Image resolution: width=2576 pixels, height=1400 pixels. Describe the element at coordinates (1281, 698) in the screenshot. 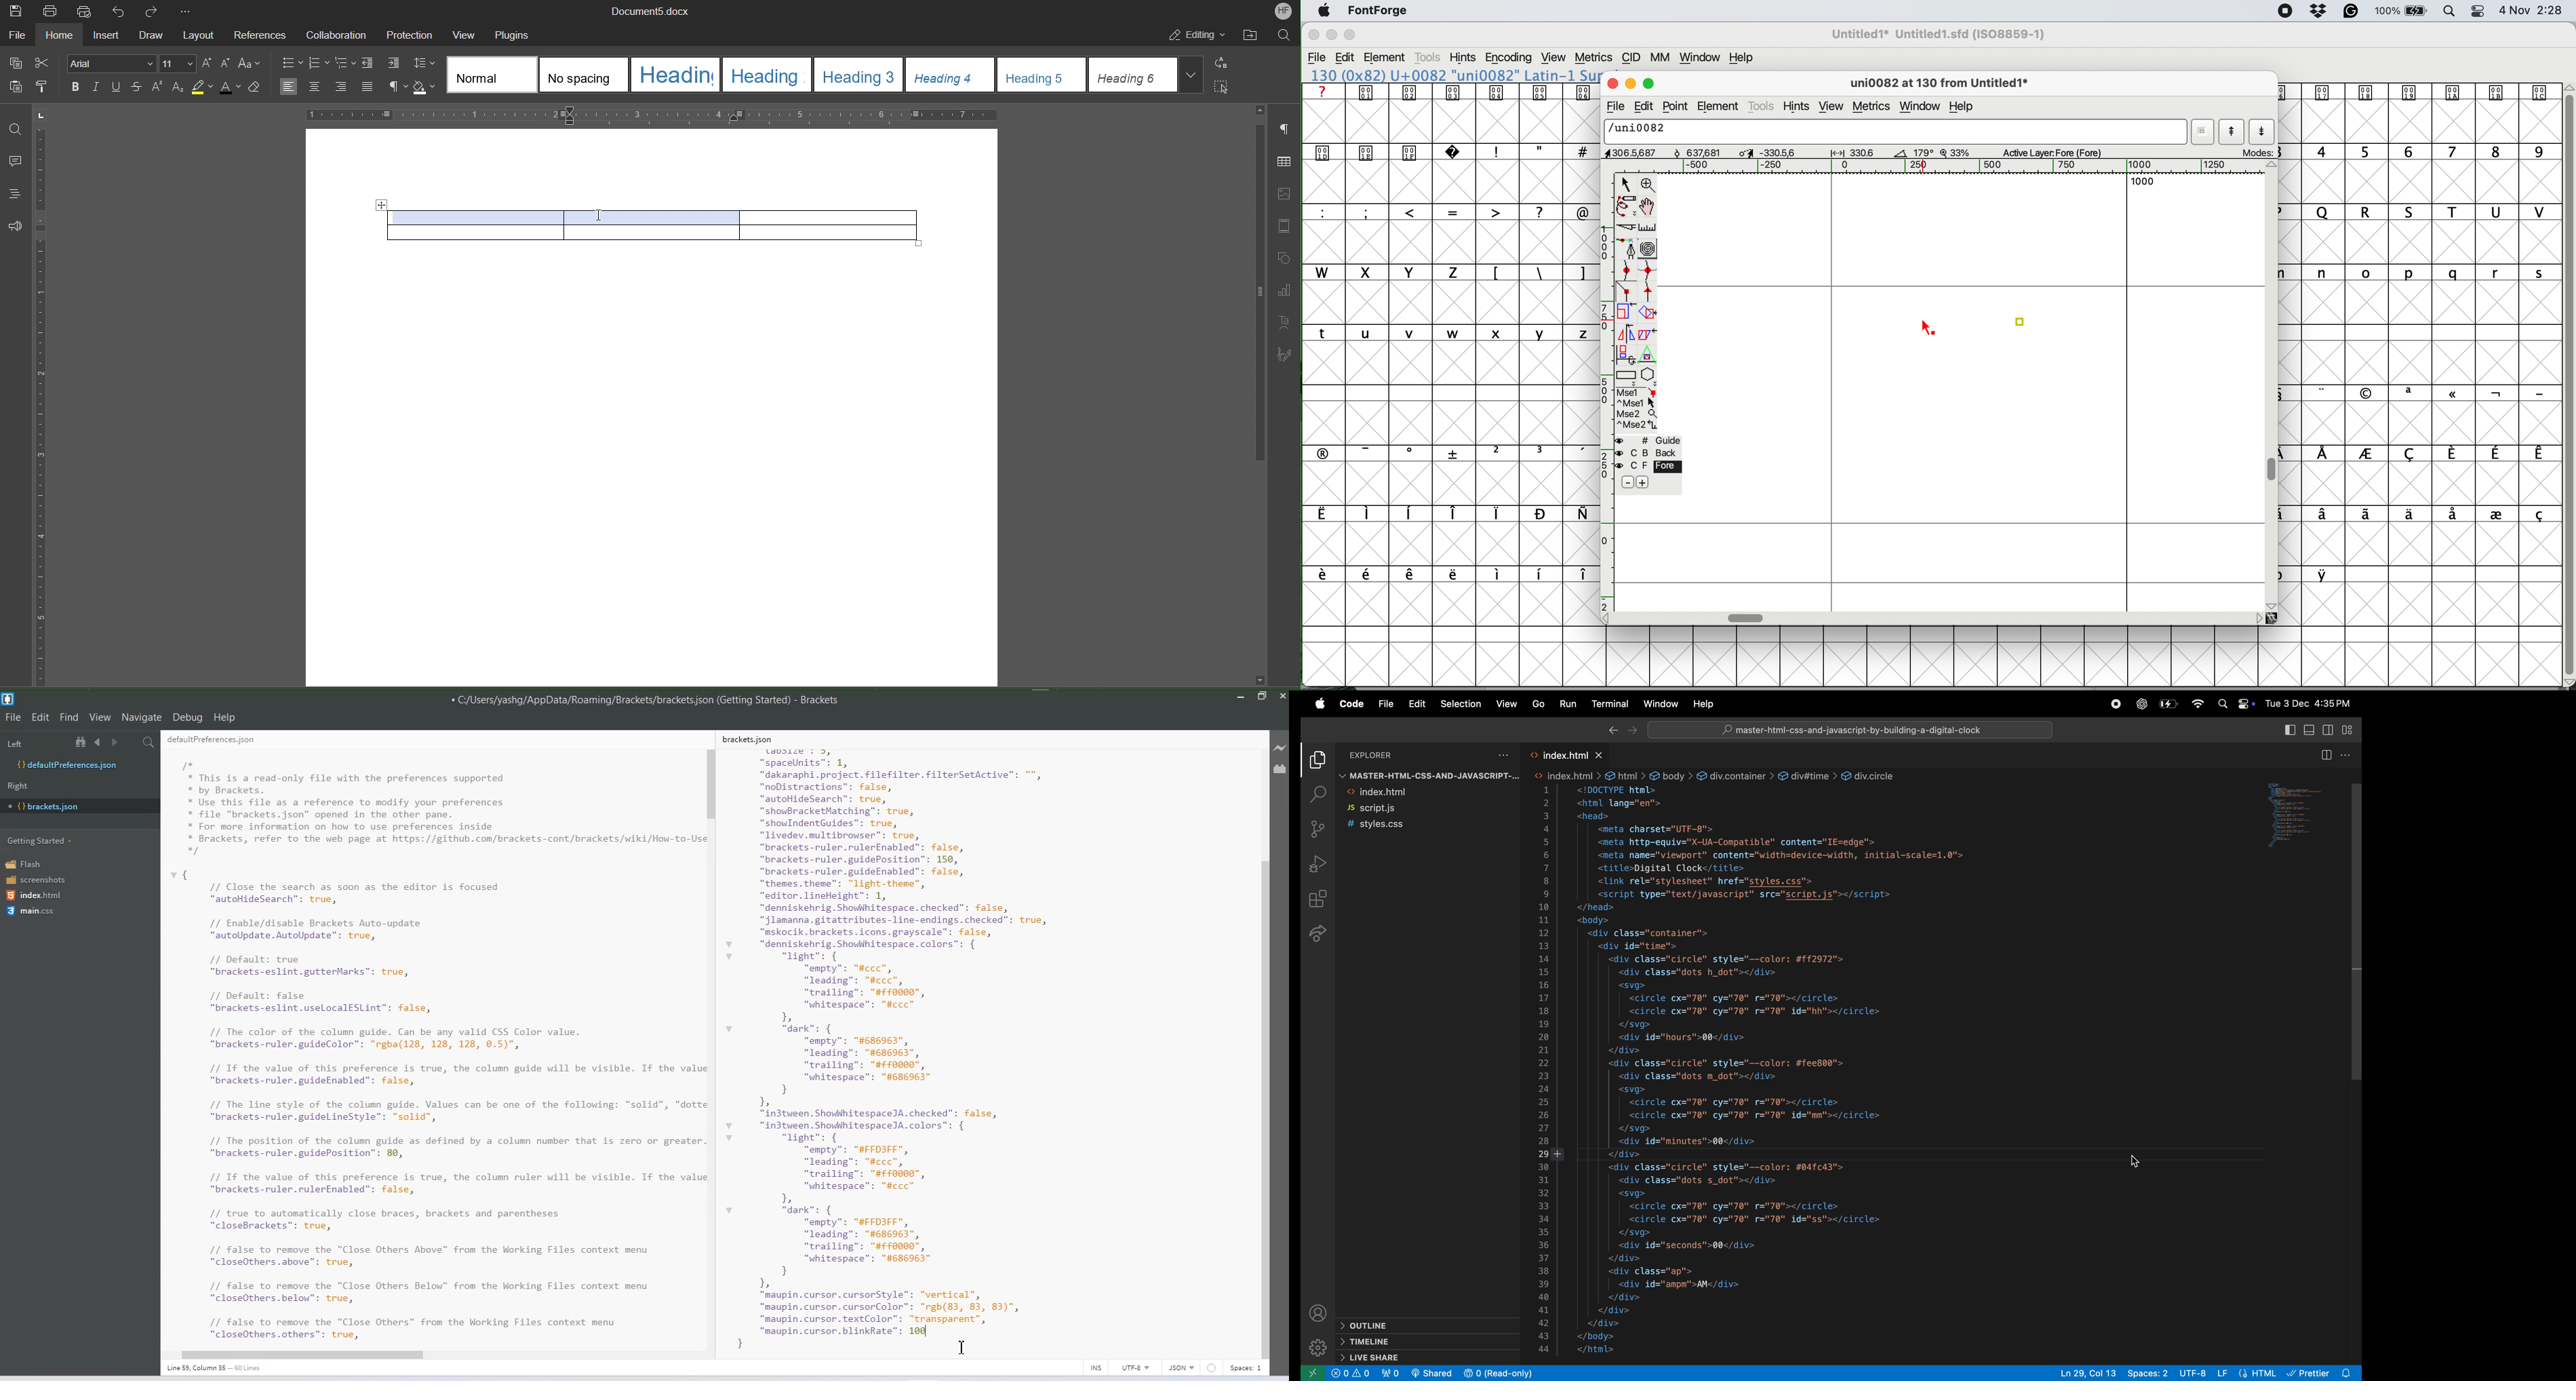

I see `Close` at that location.